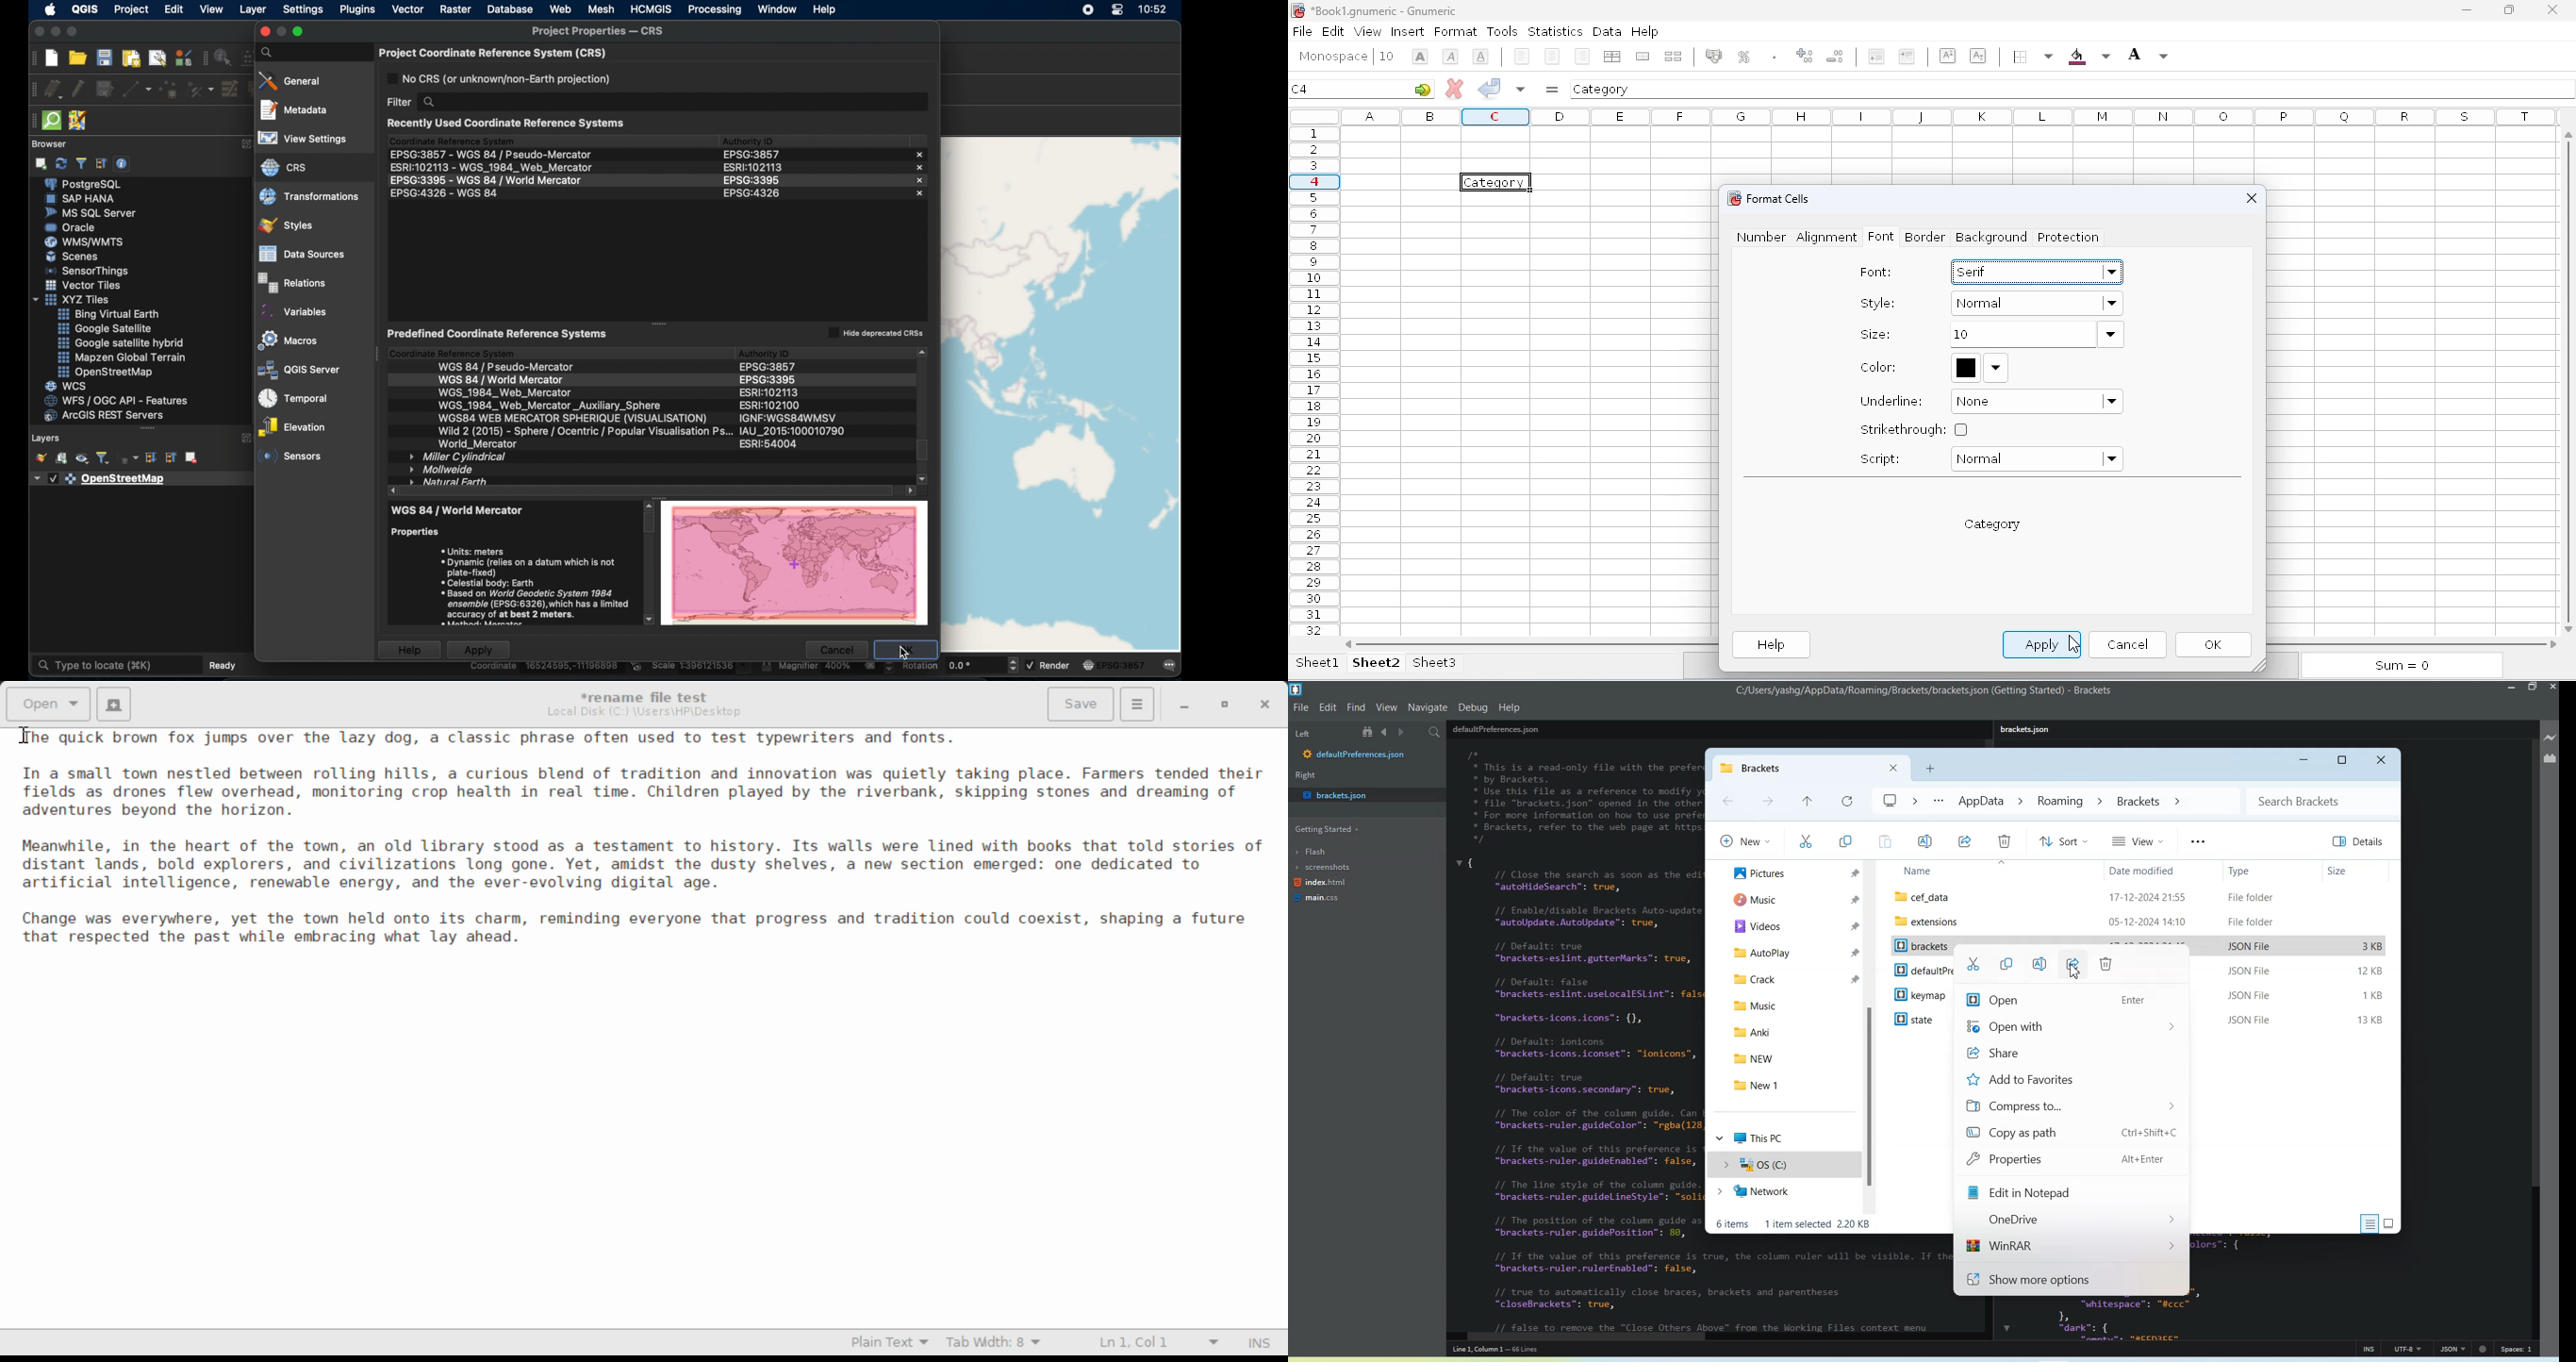 This screenshot has width=2576, height=1372. Describe the element at coordinates (1791, 1084) in the screenshot. I see `New 1` at that location.